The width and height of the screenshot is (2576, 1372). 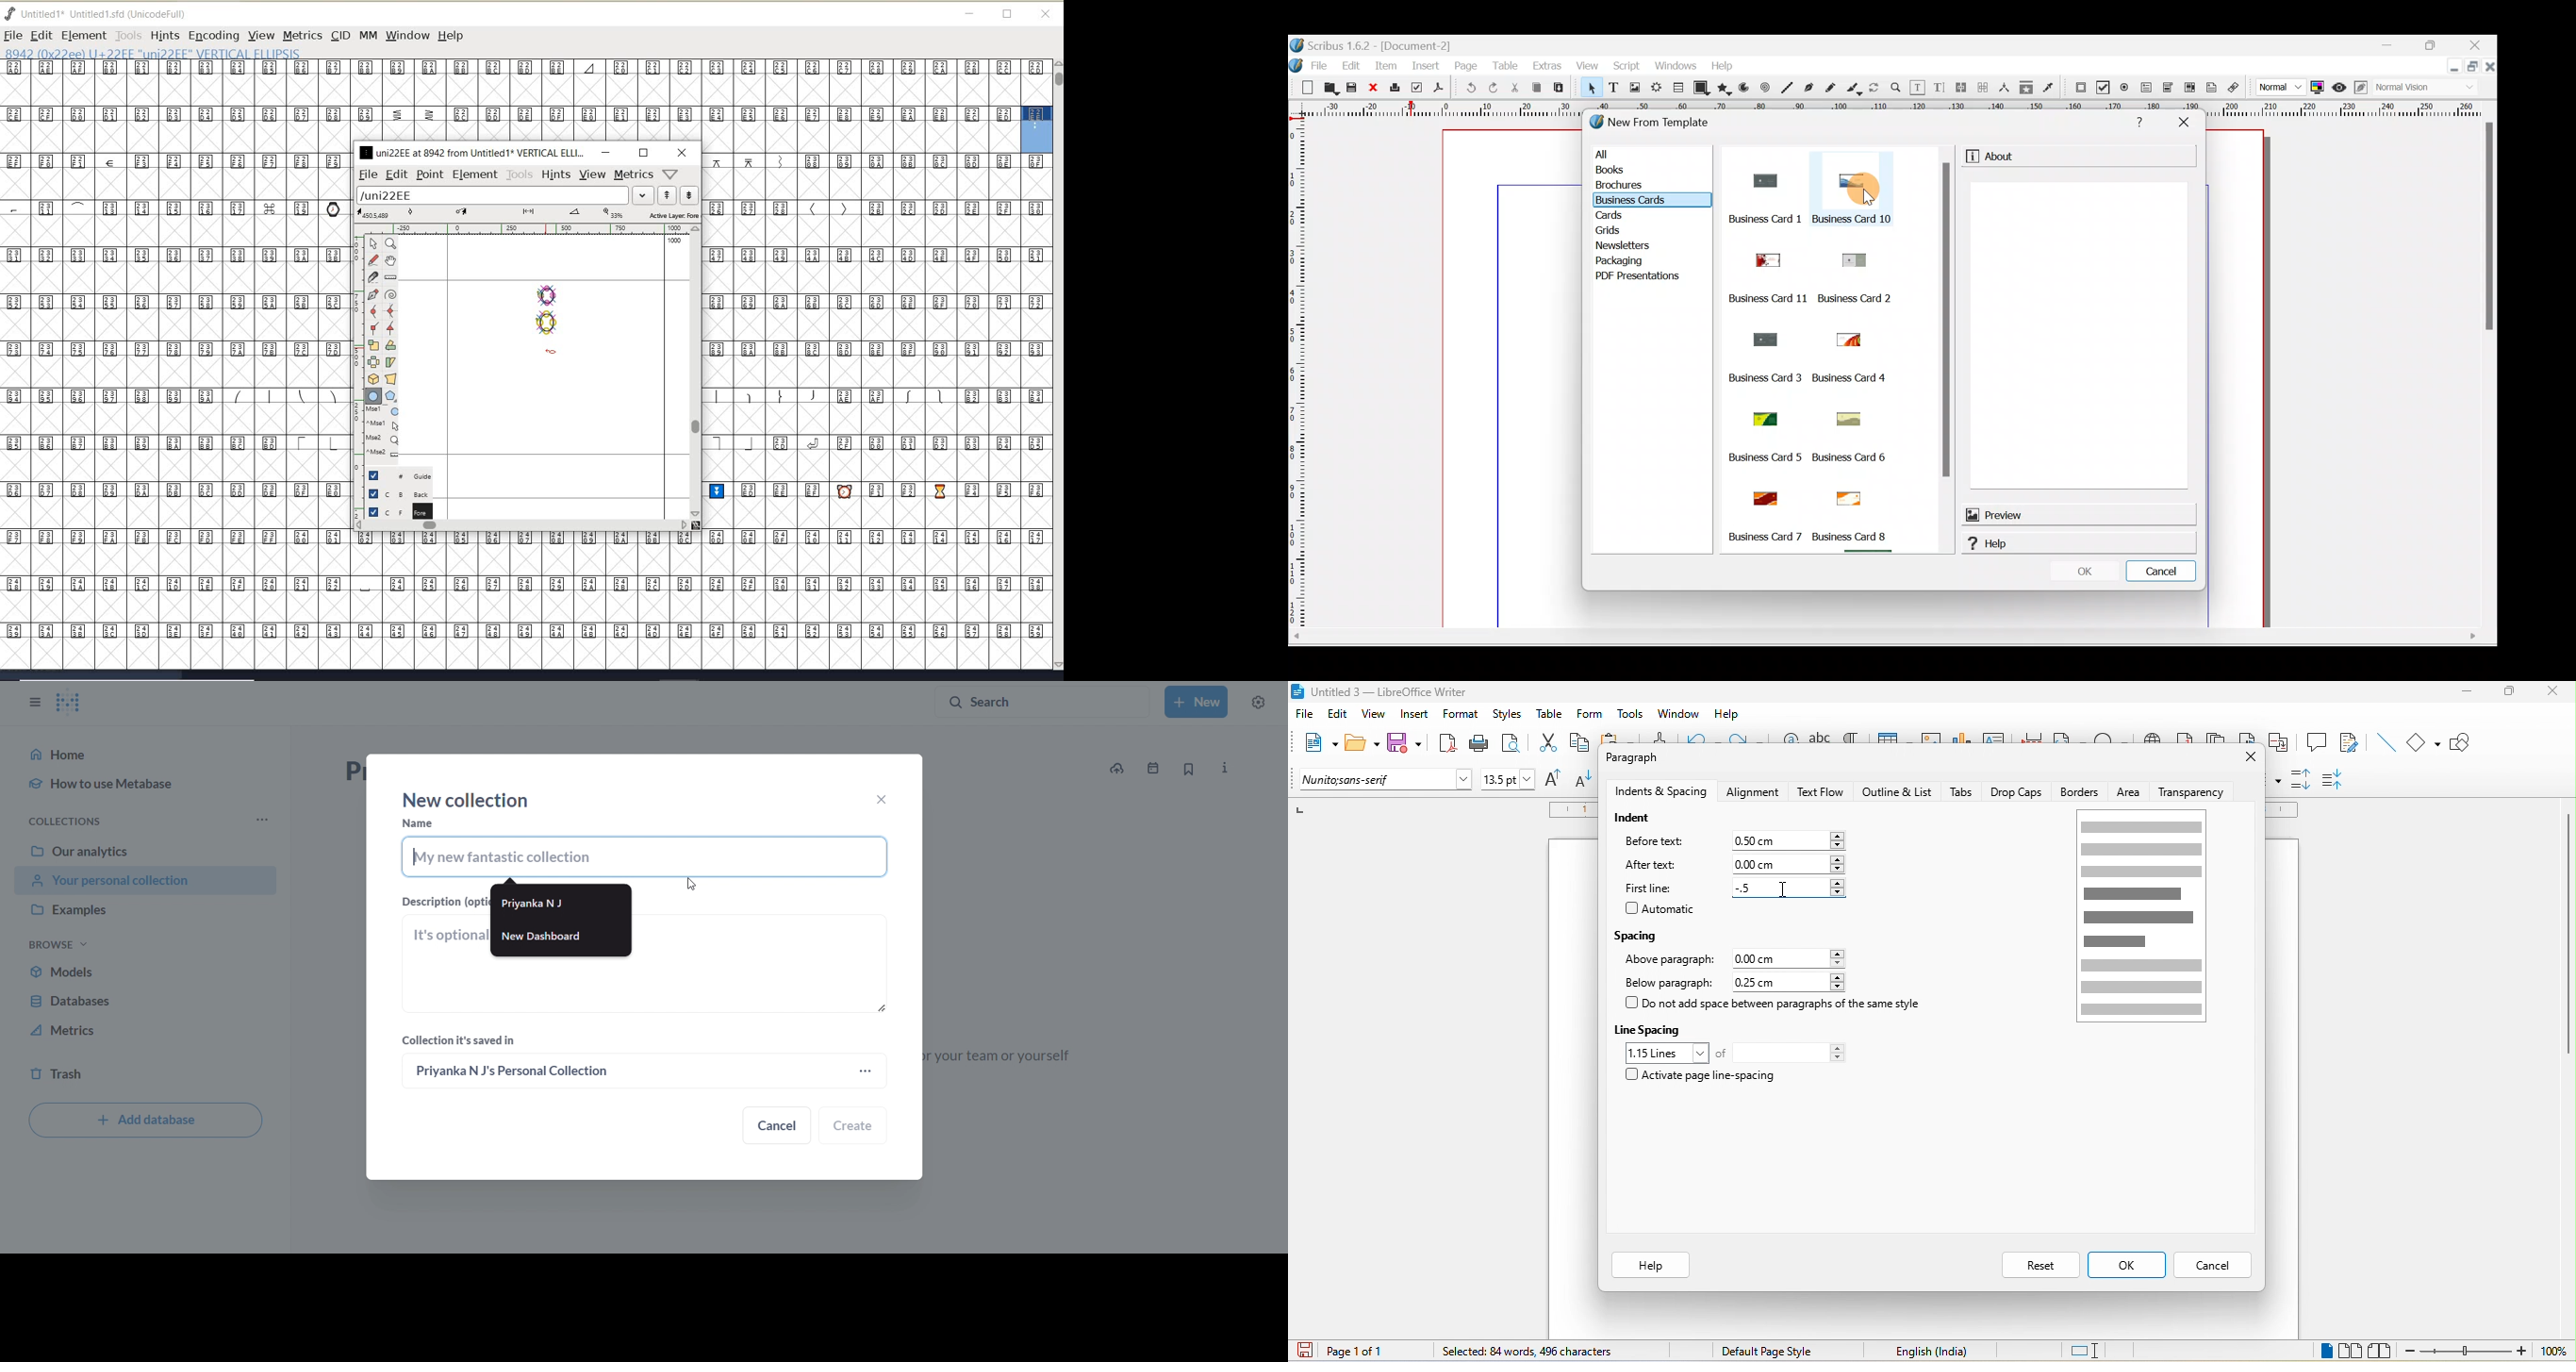 I want to click on metabase logo, so click(x=69, y=702).